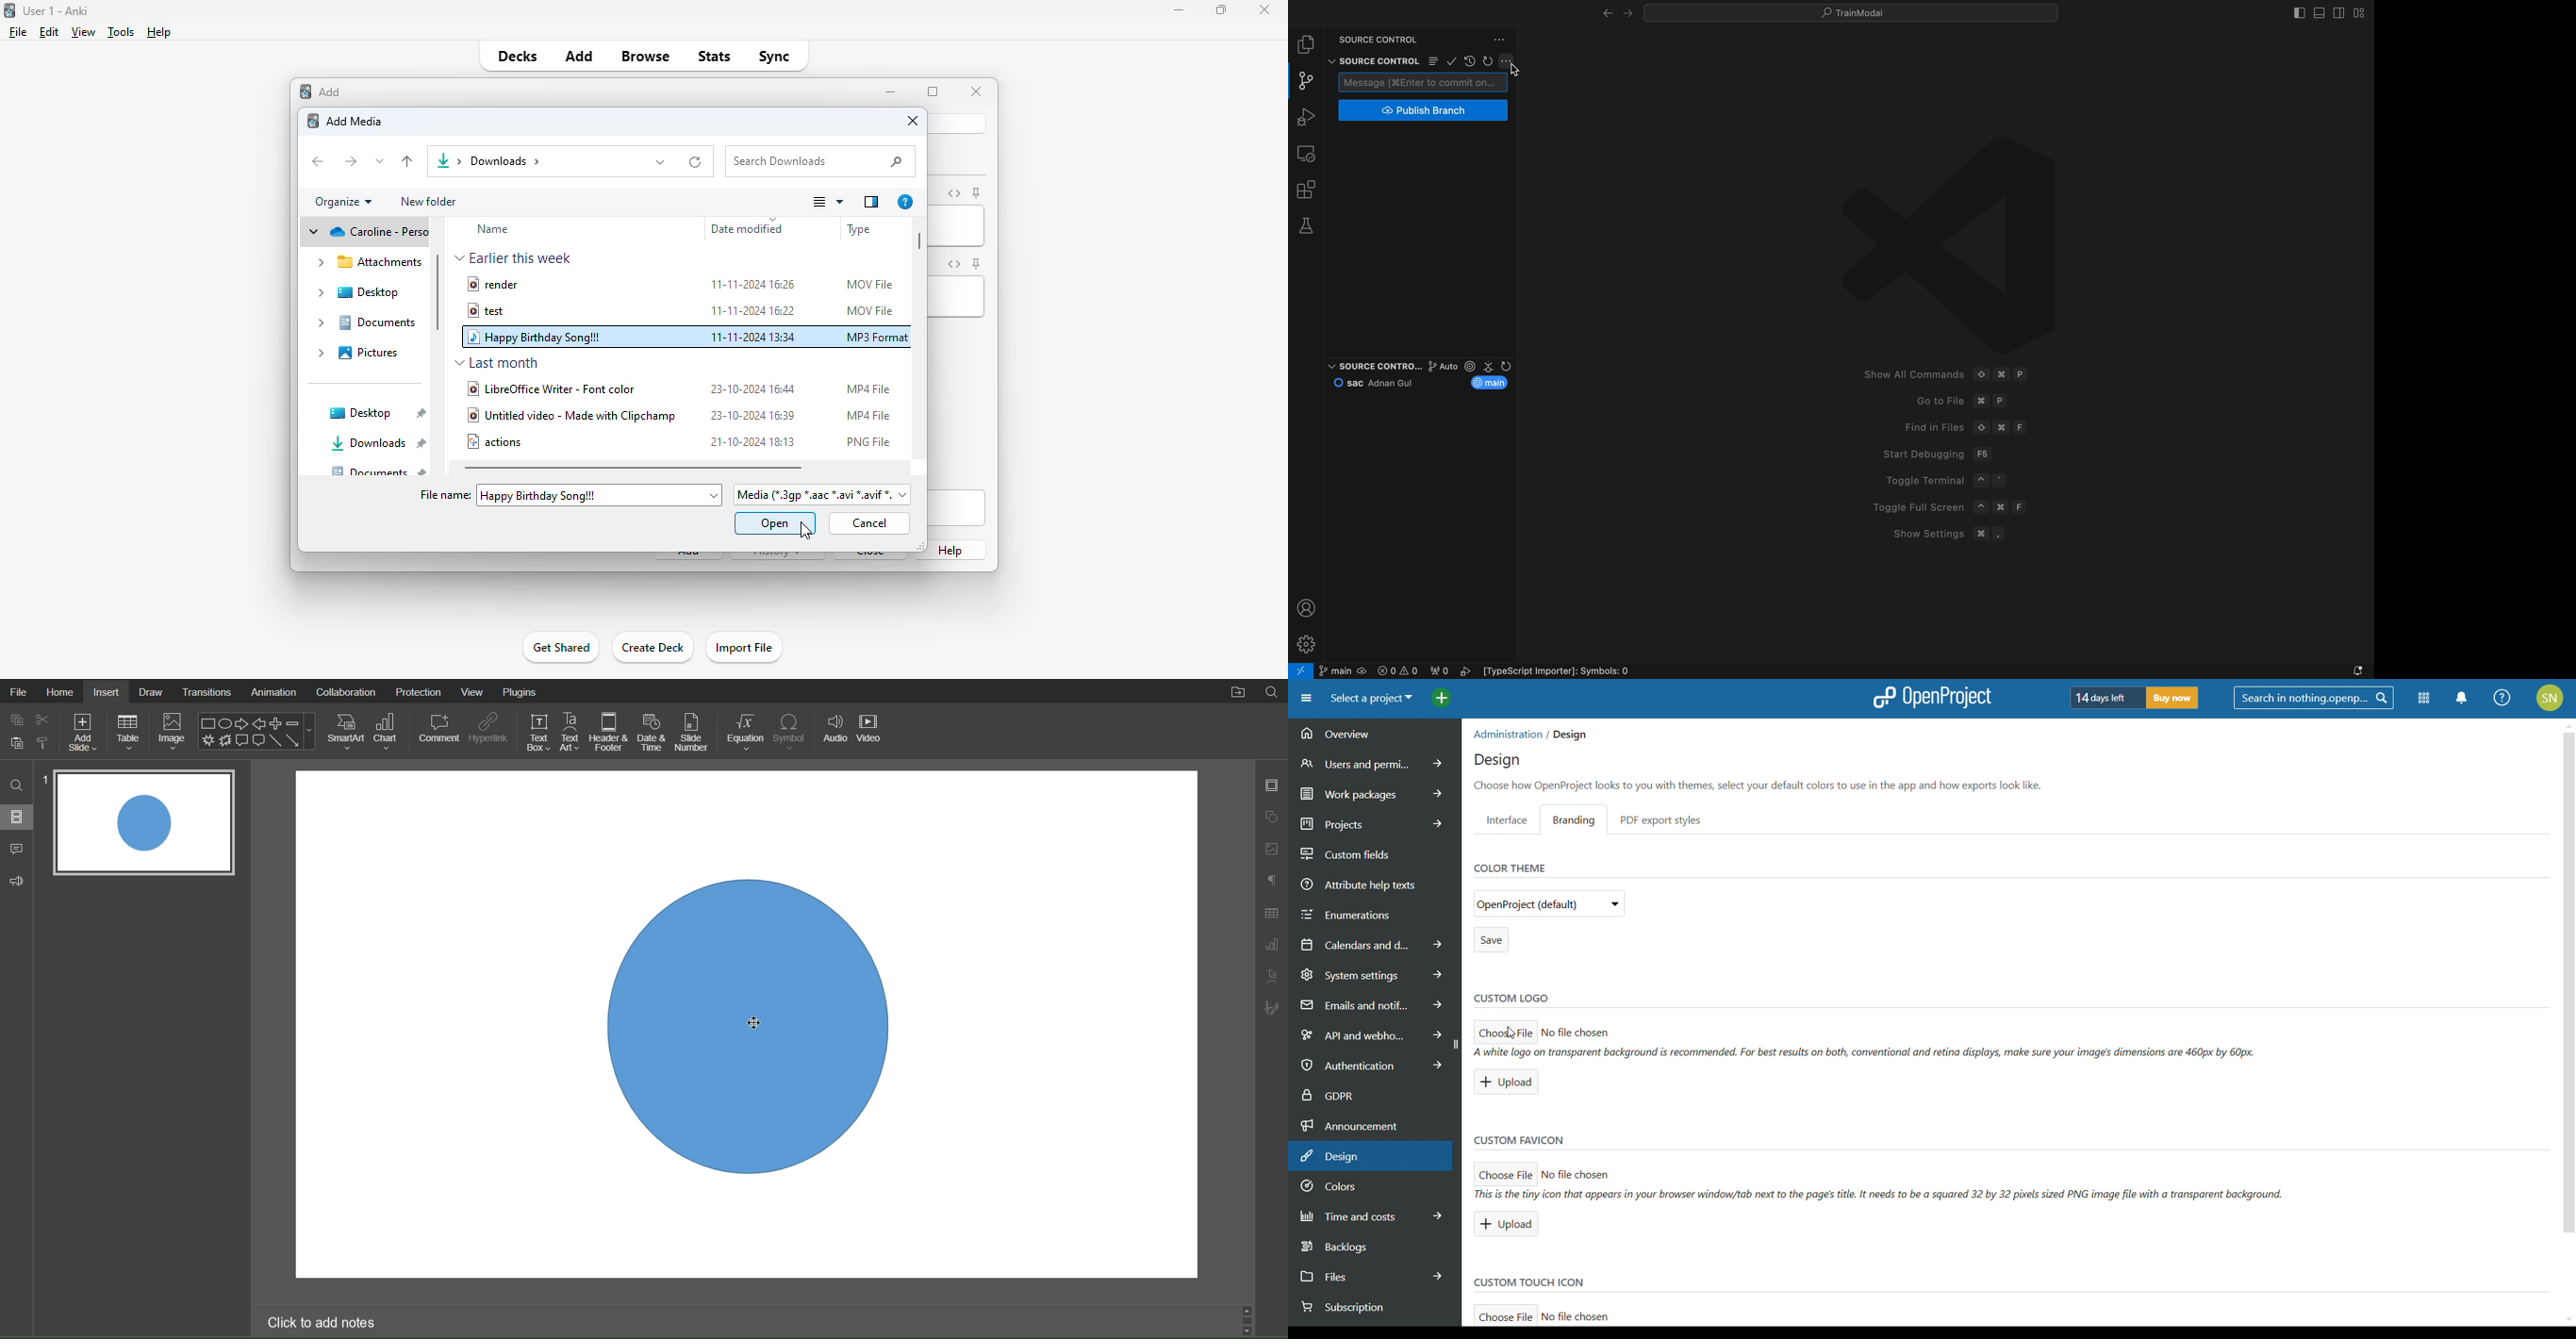 This screenshot has width=2576, height=1344. What do you see at coordinates (868, 388) in the screenshot?
I see `MP4 file` at bounding box center [868, 388].